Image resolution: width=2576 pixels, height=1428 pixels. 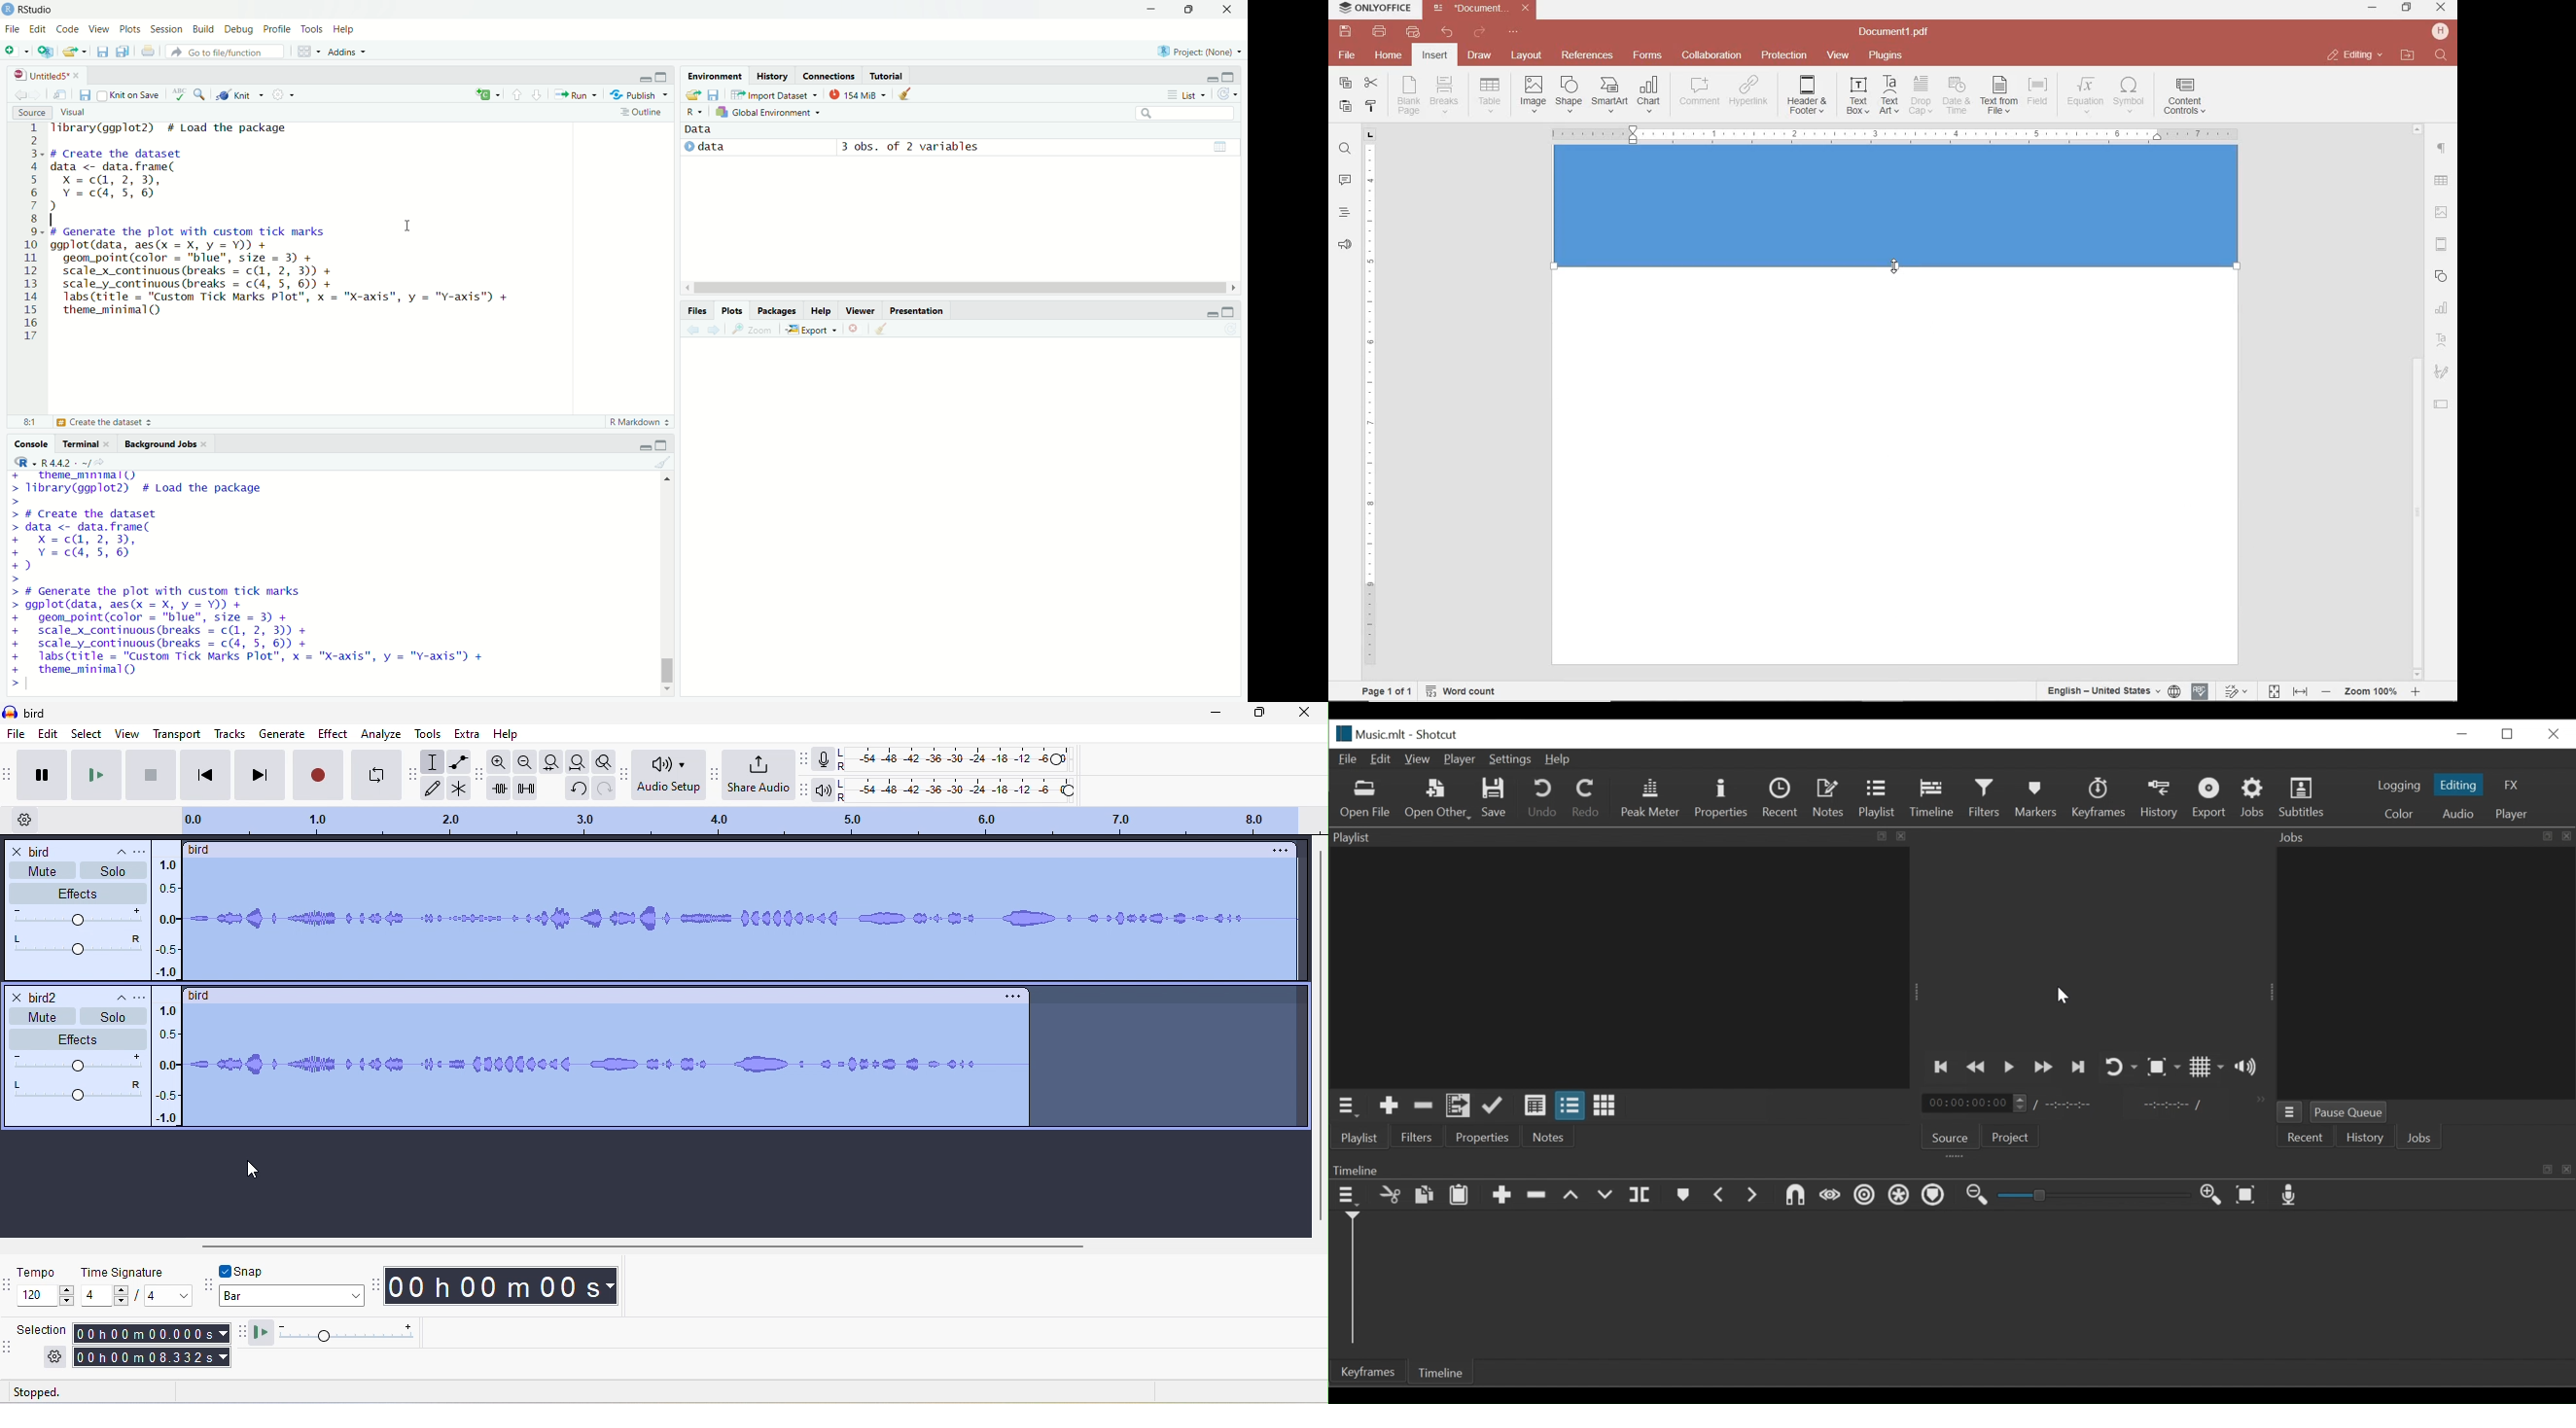 I want to click on cursor, so click(x=408, y=226).